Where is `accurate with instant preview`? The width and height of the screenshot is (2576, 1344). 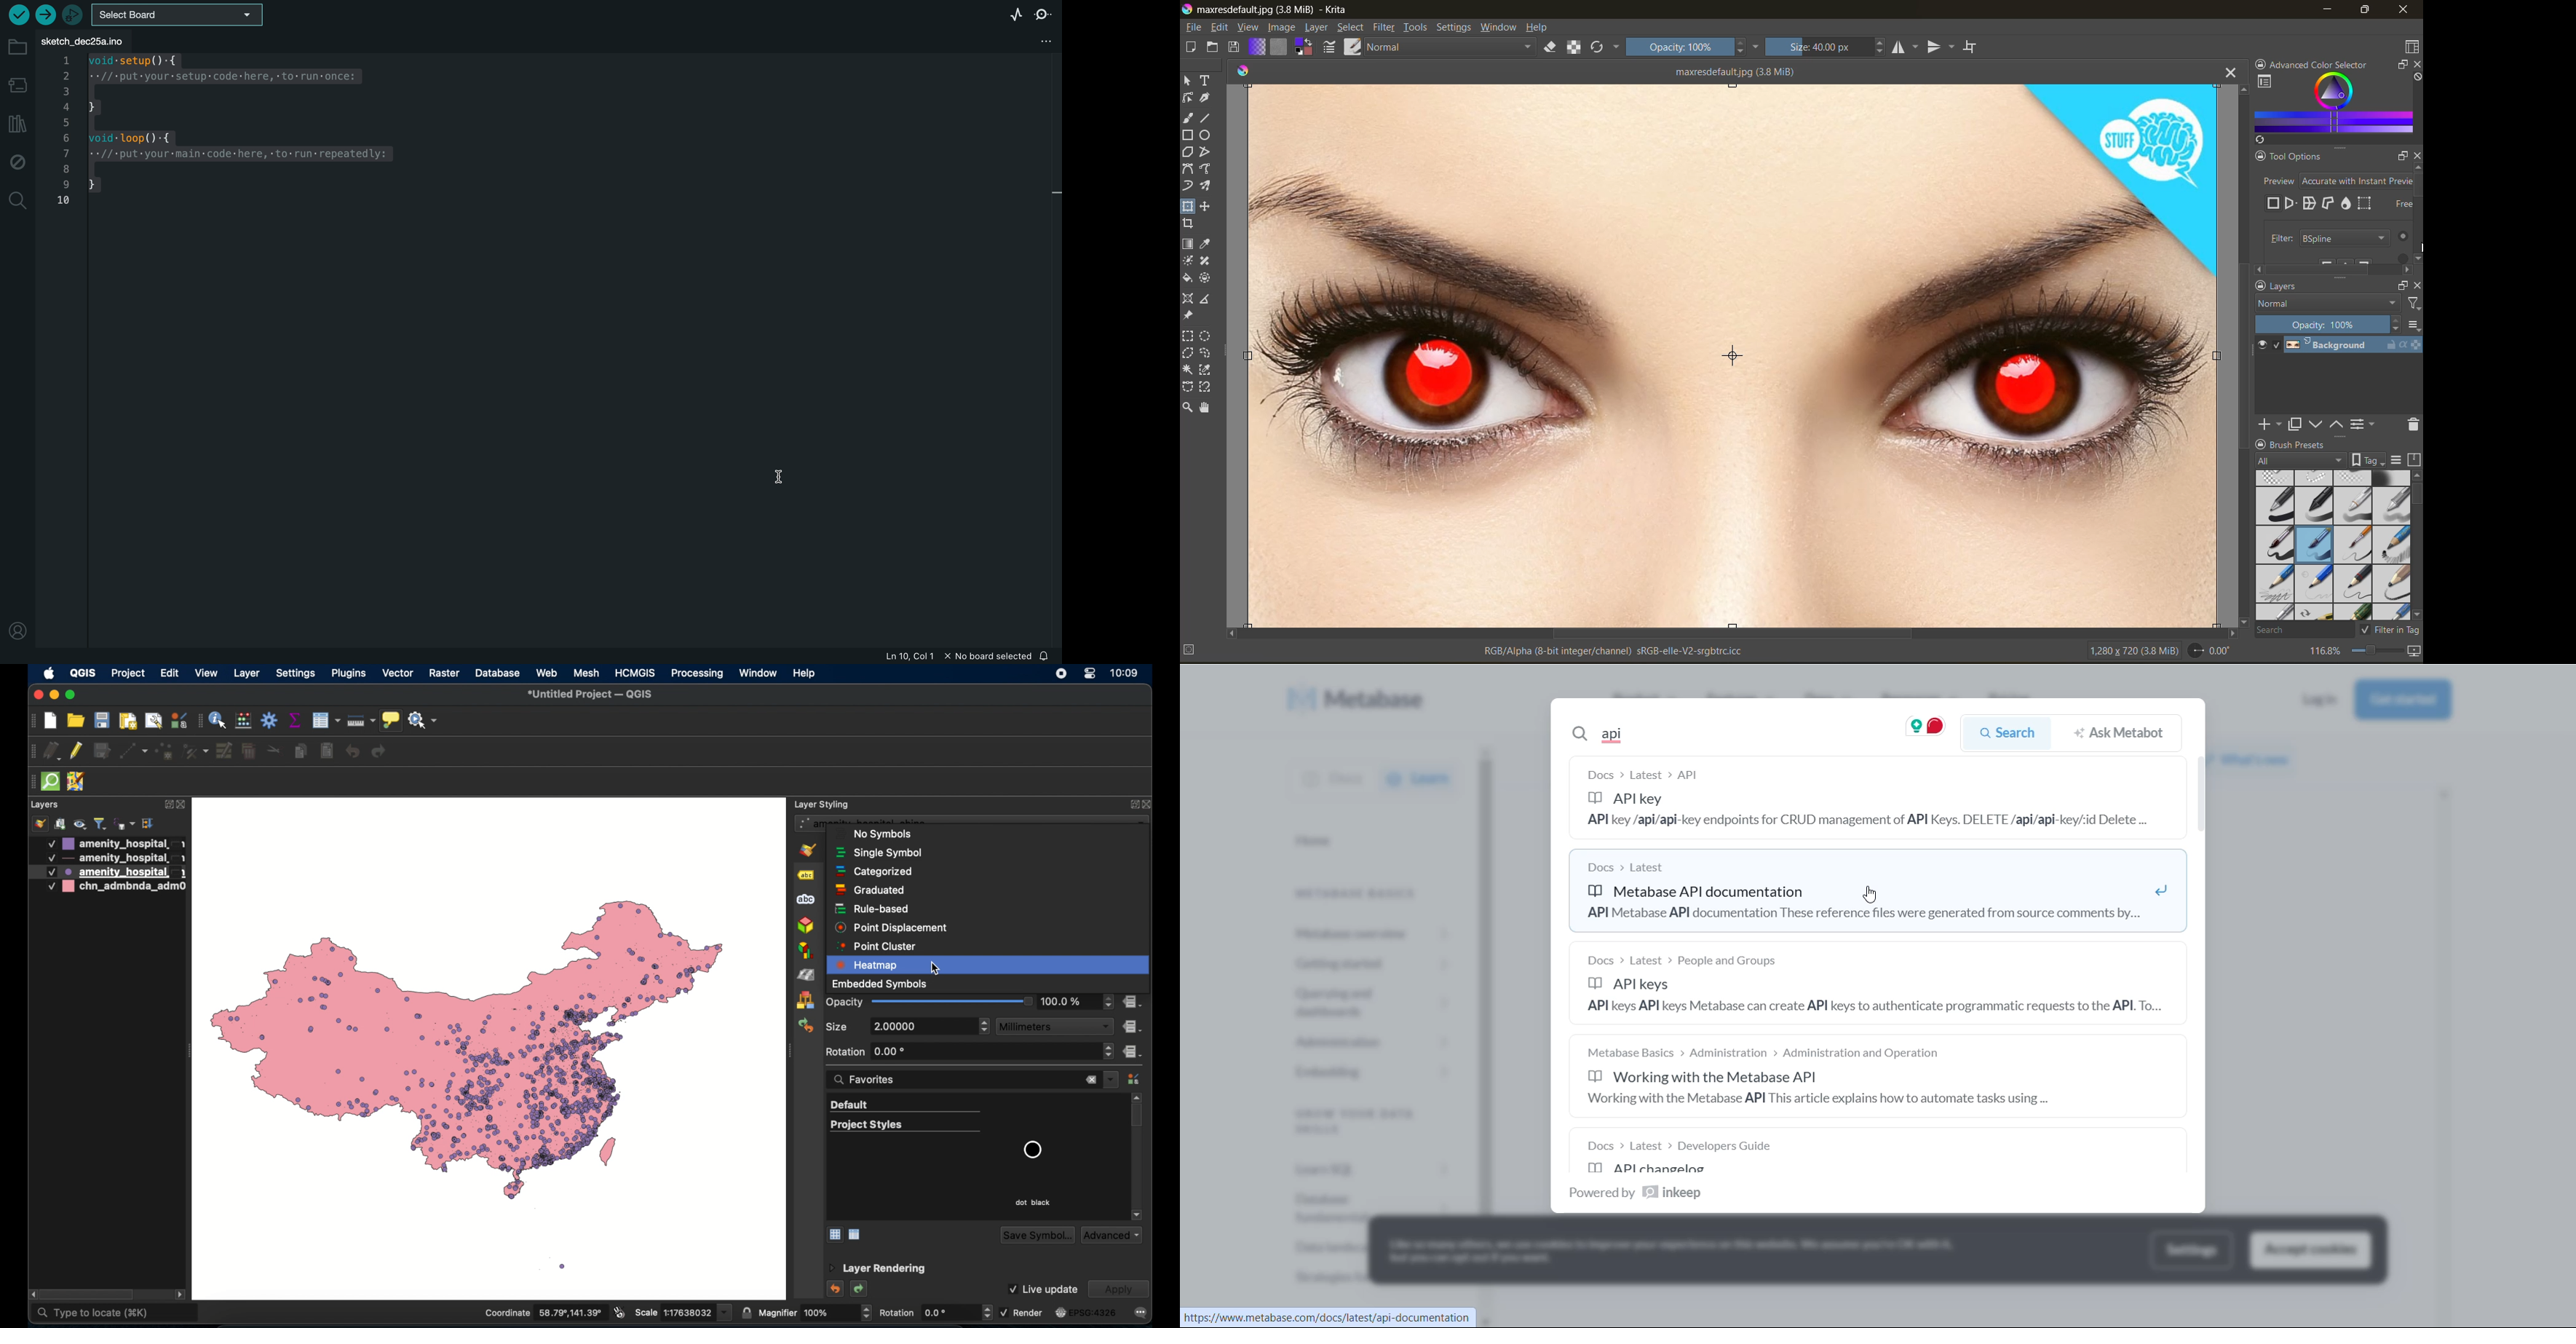
accurate with instant preview is located at coordinates (2355, 182).